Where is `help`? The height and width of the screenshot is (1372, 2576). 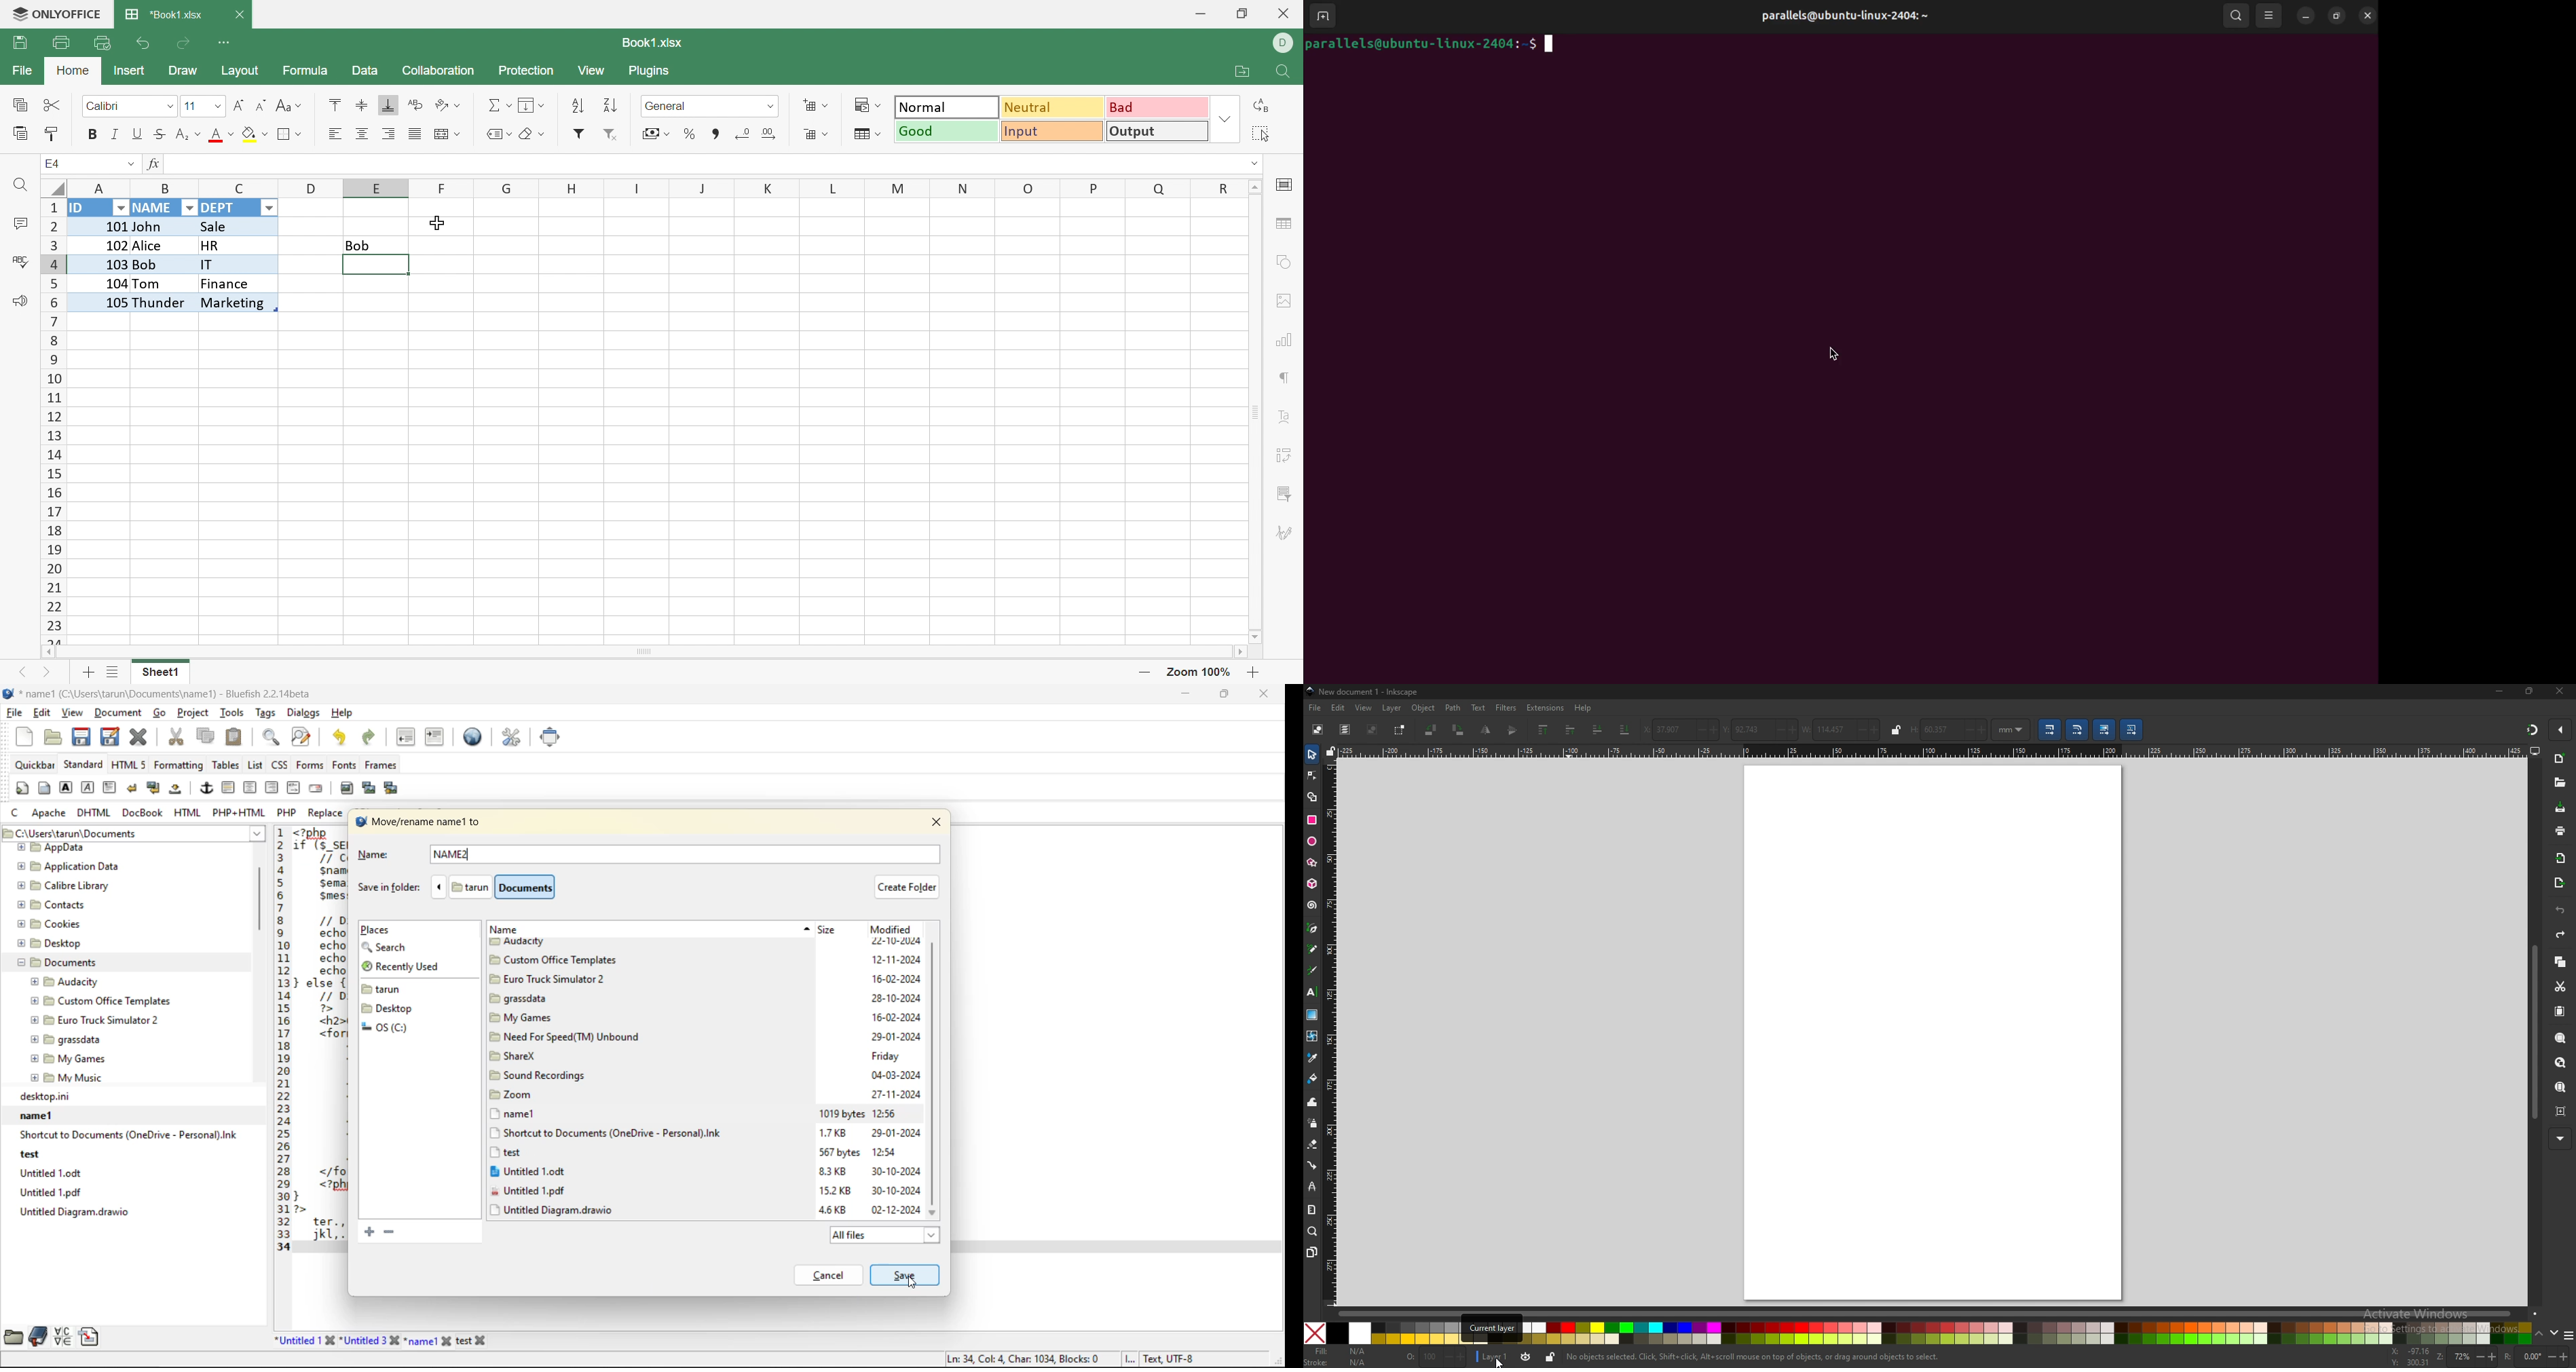 help is located at coordinates (1582, 708).